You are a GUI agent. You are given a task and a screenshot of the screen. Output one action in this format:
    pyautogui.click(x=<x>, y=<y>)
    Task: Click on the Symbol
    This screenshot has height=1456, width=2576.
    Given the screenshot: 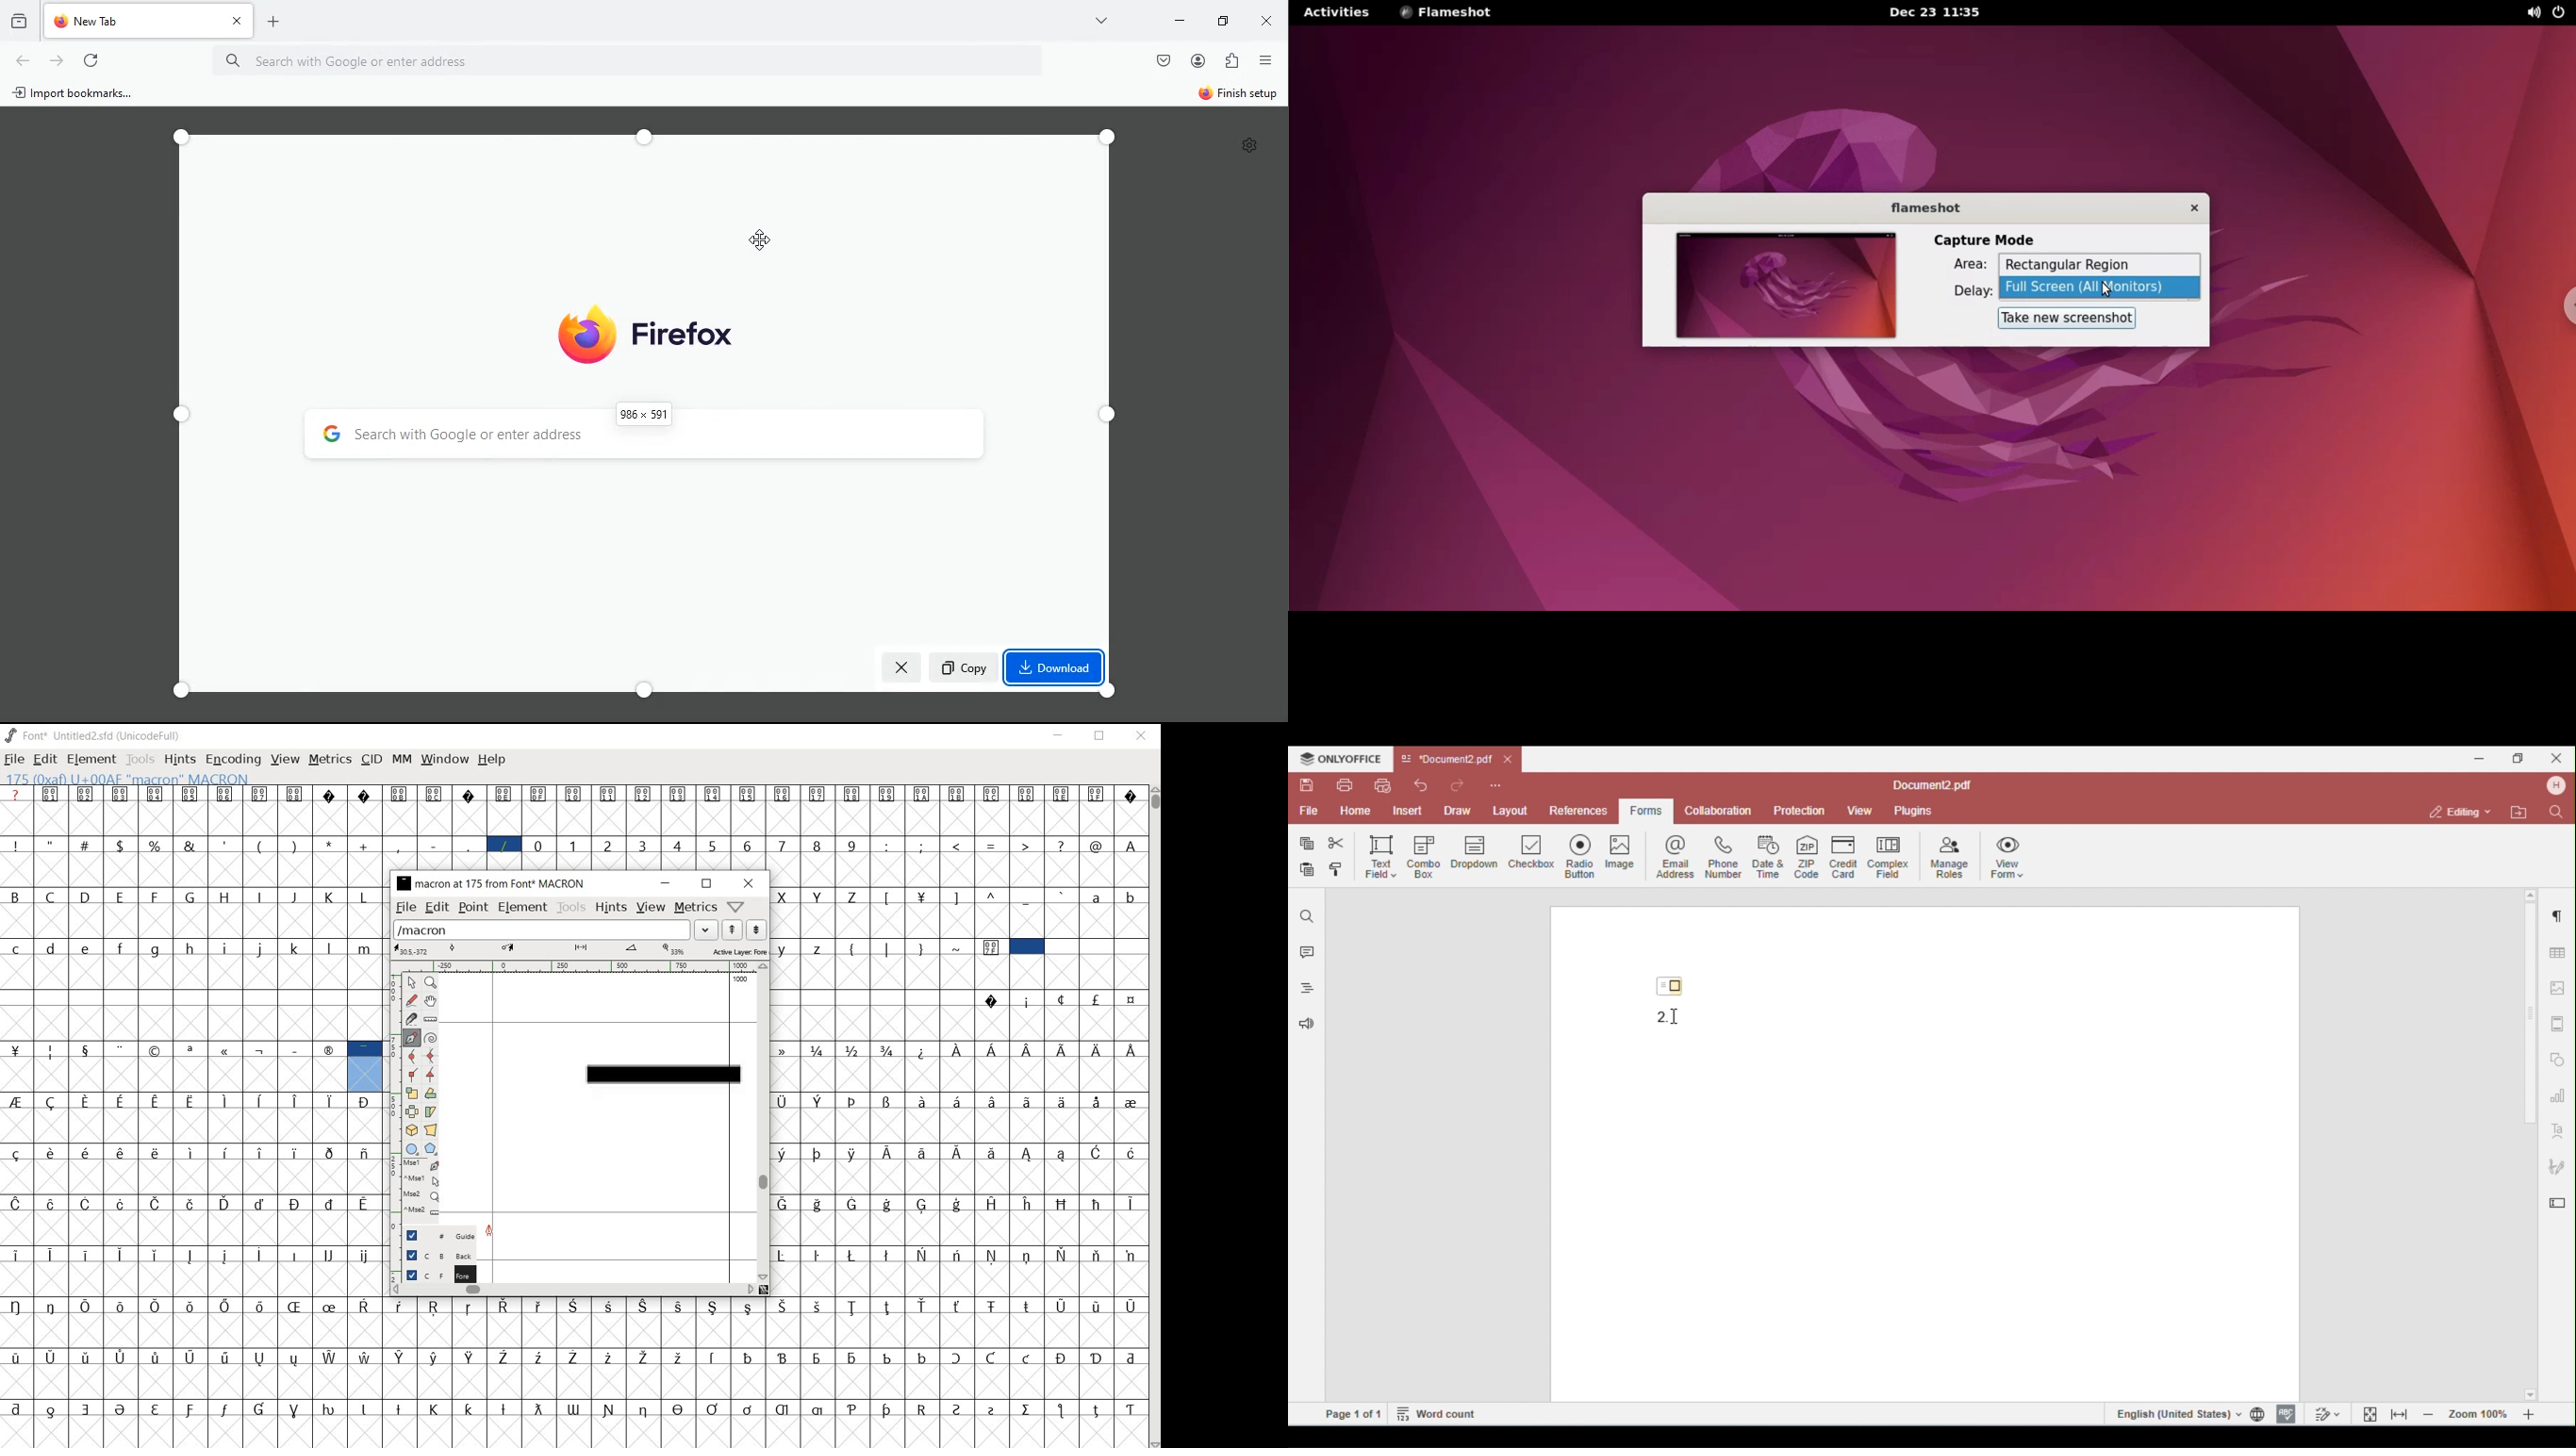 What is the action you would take?
    pyautogui.click(x=782, y=1407)
    